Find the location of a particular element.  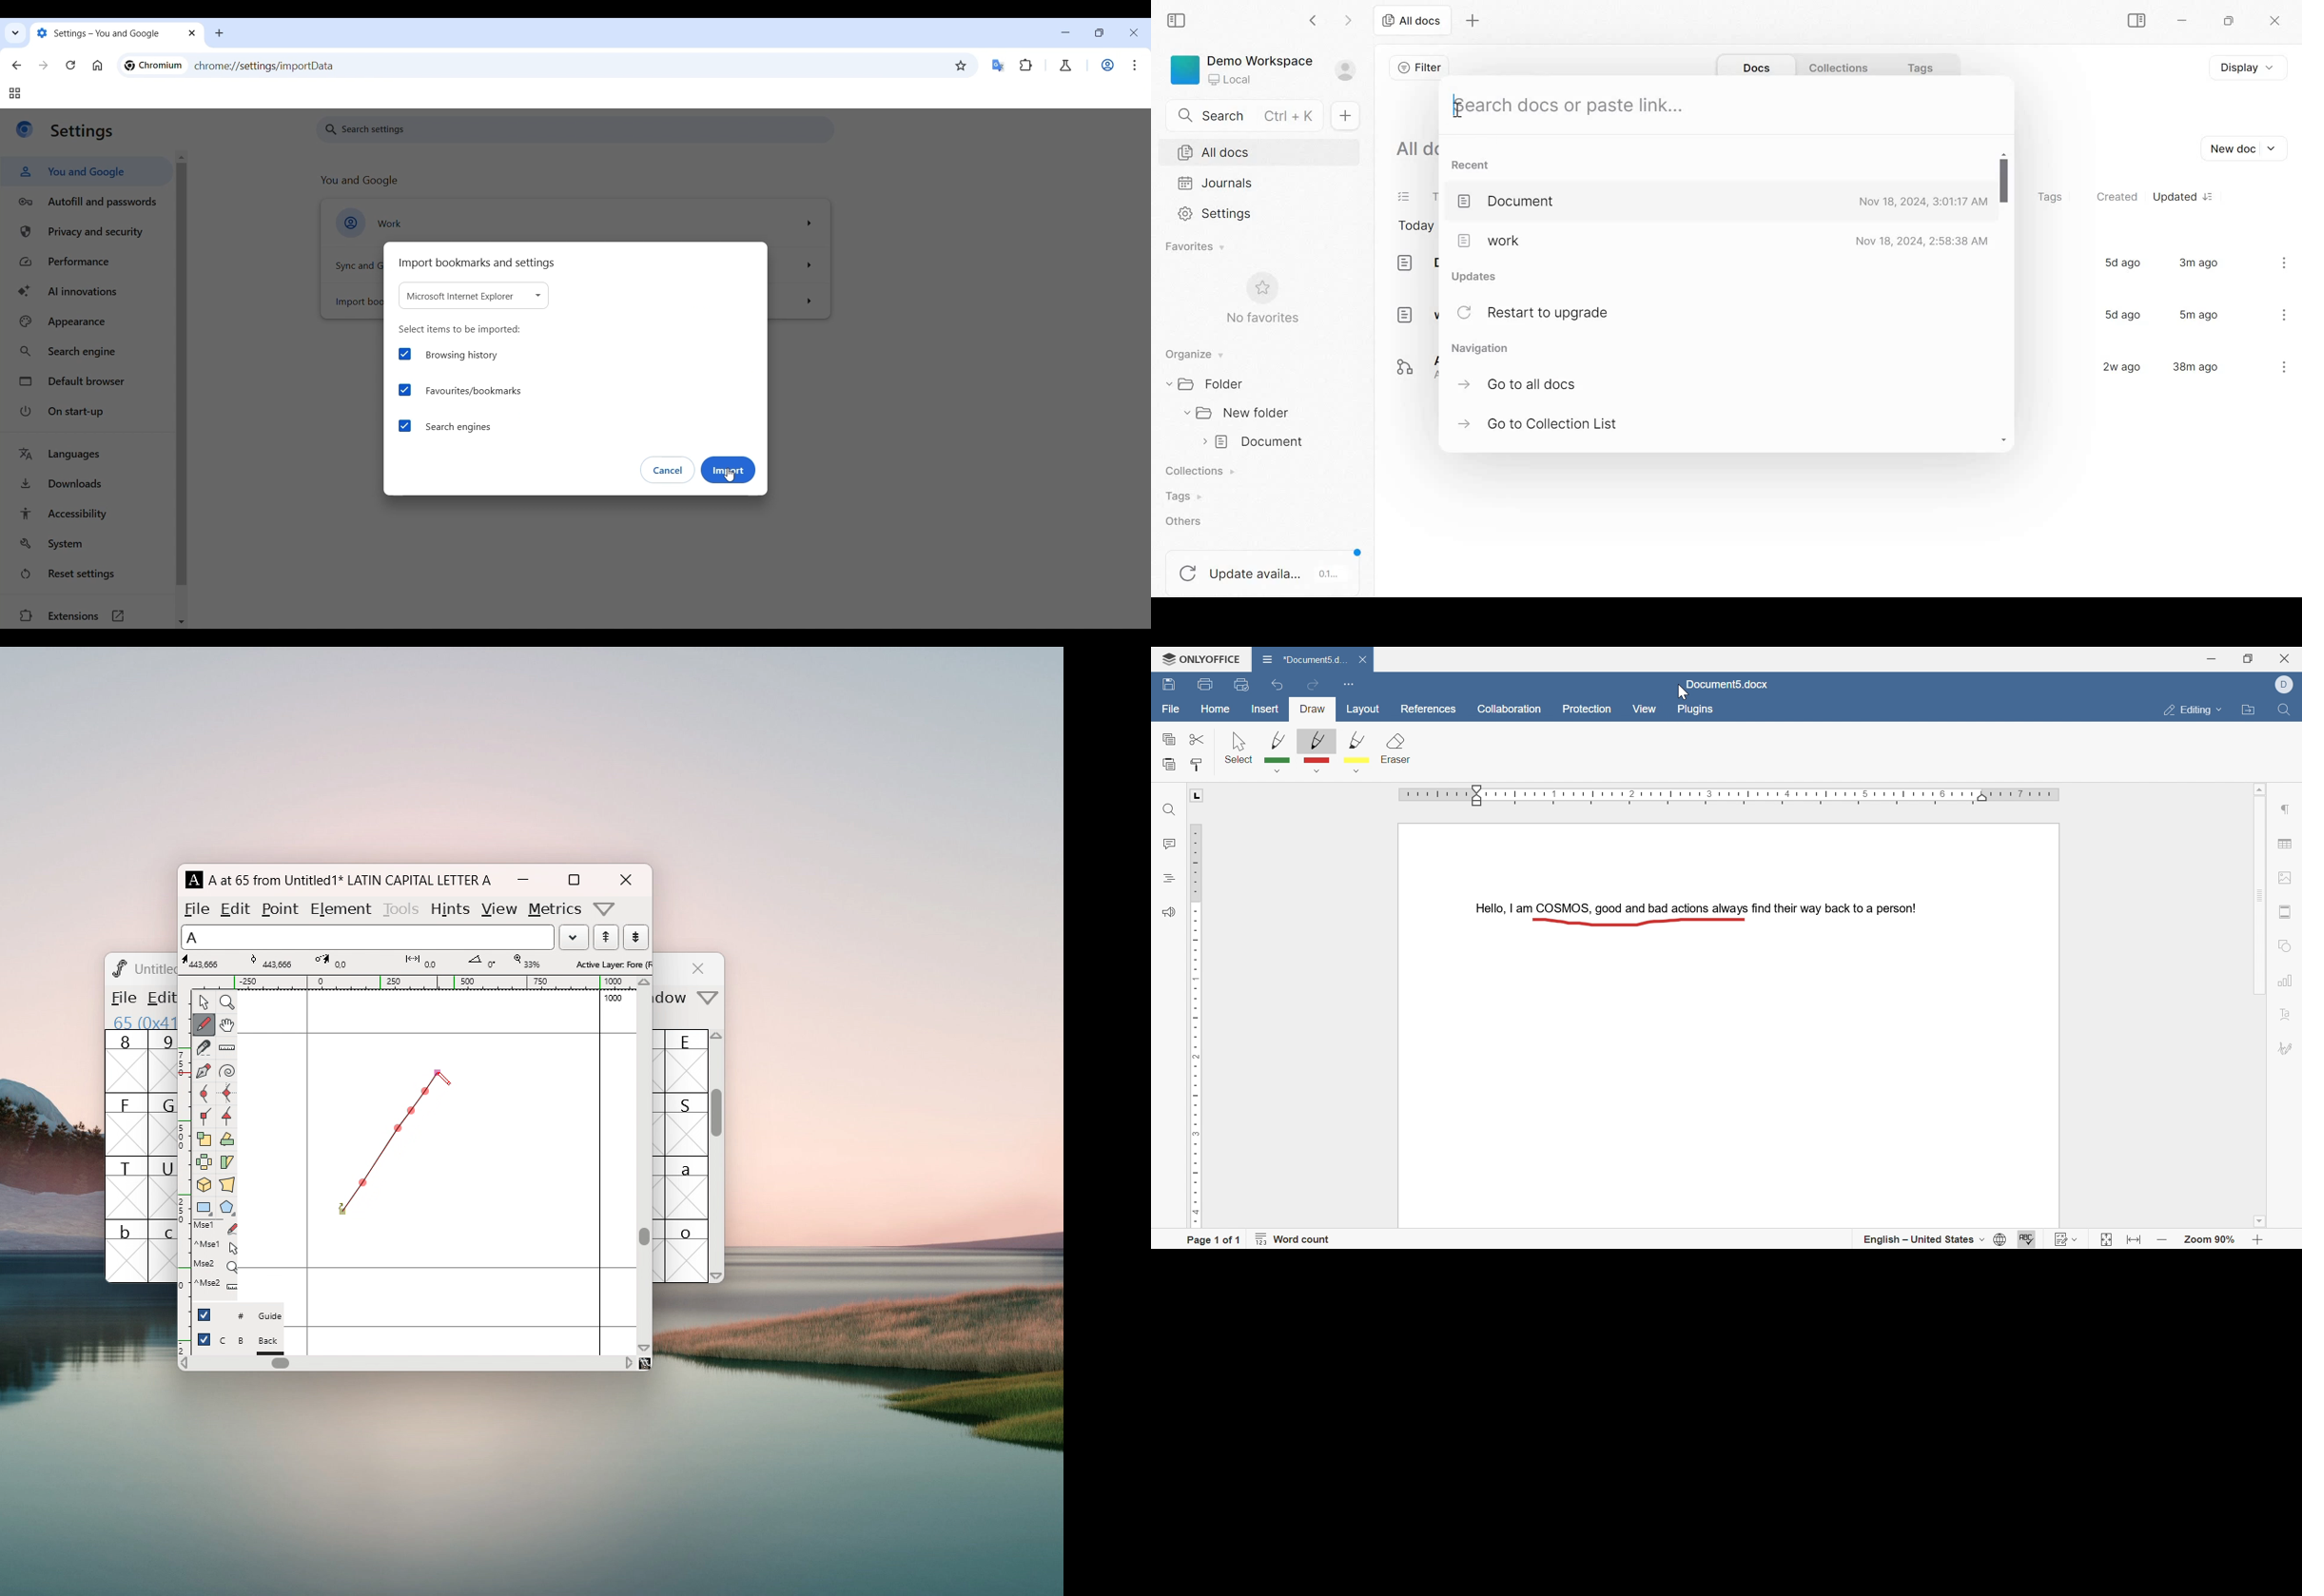

update available is located at coordinates (1264, 568).